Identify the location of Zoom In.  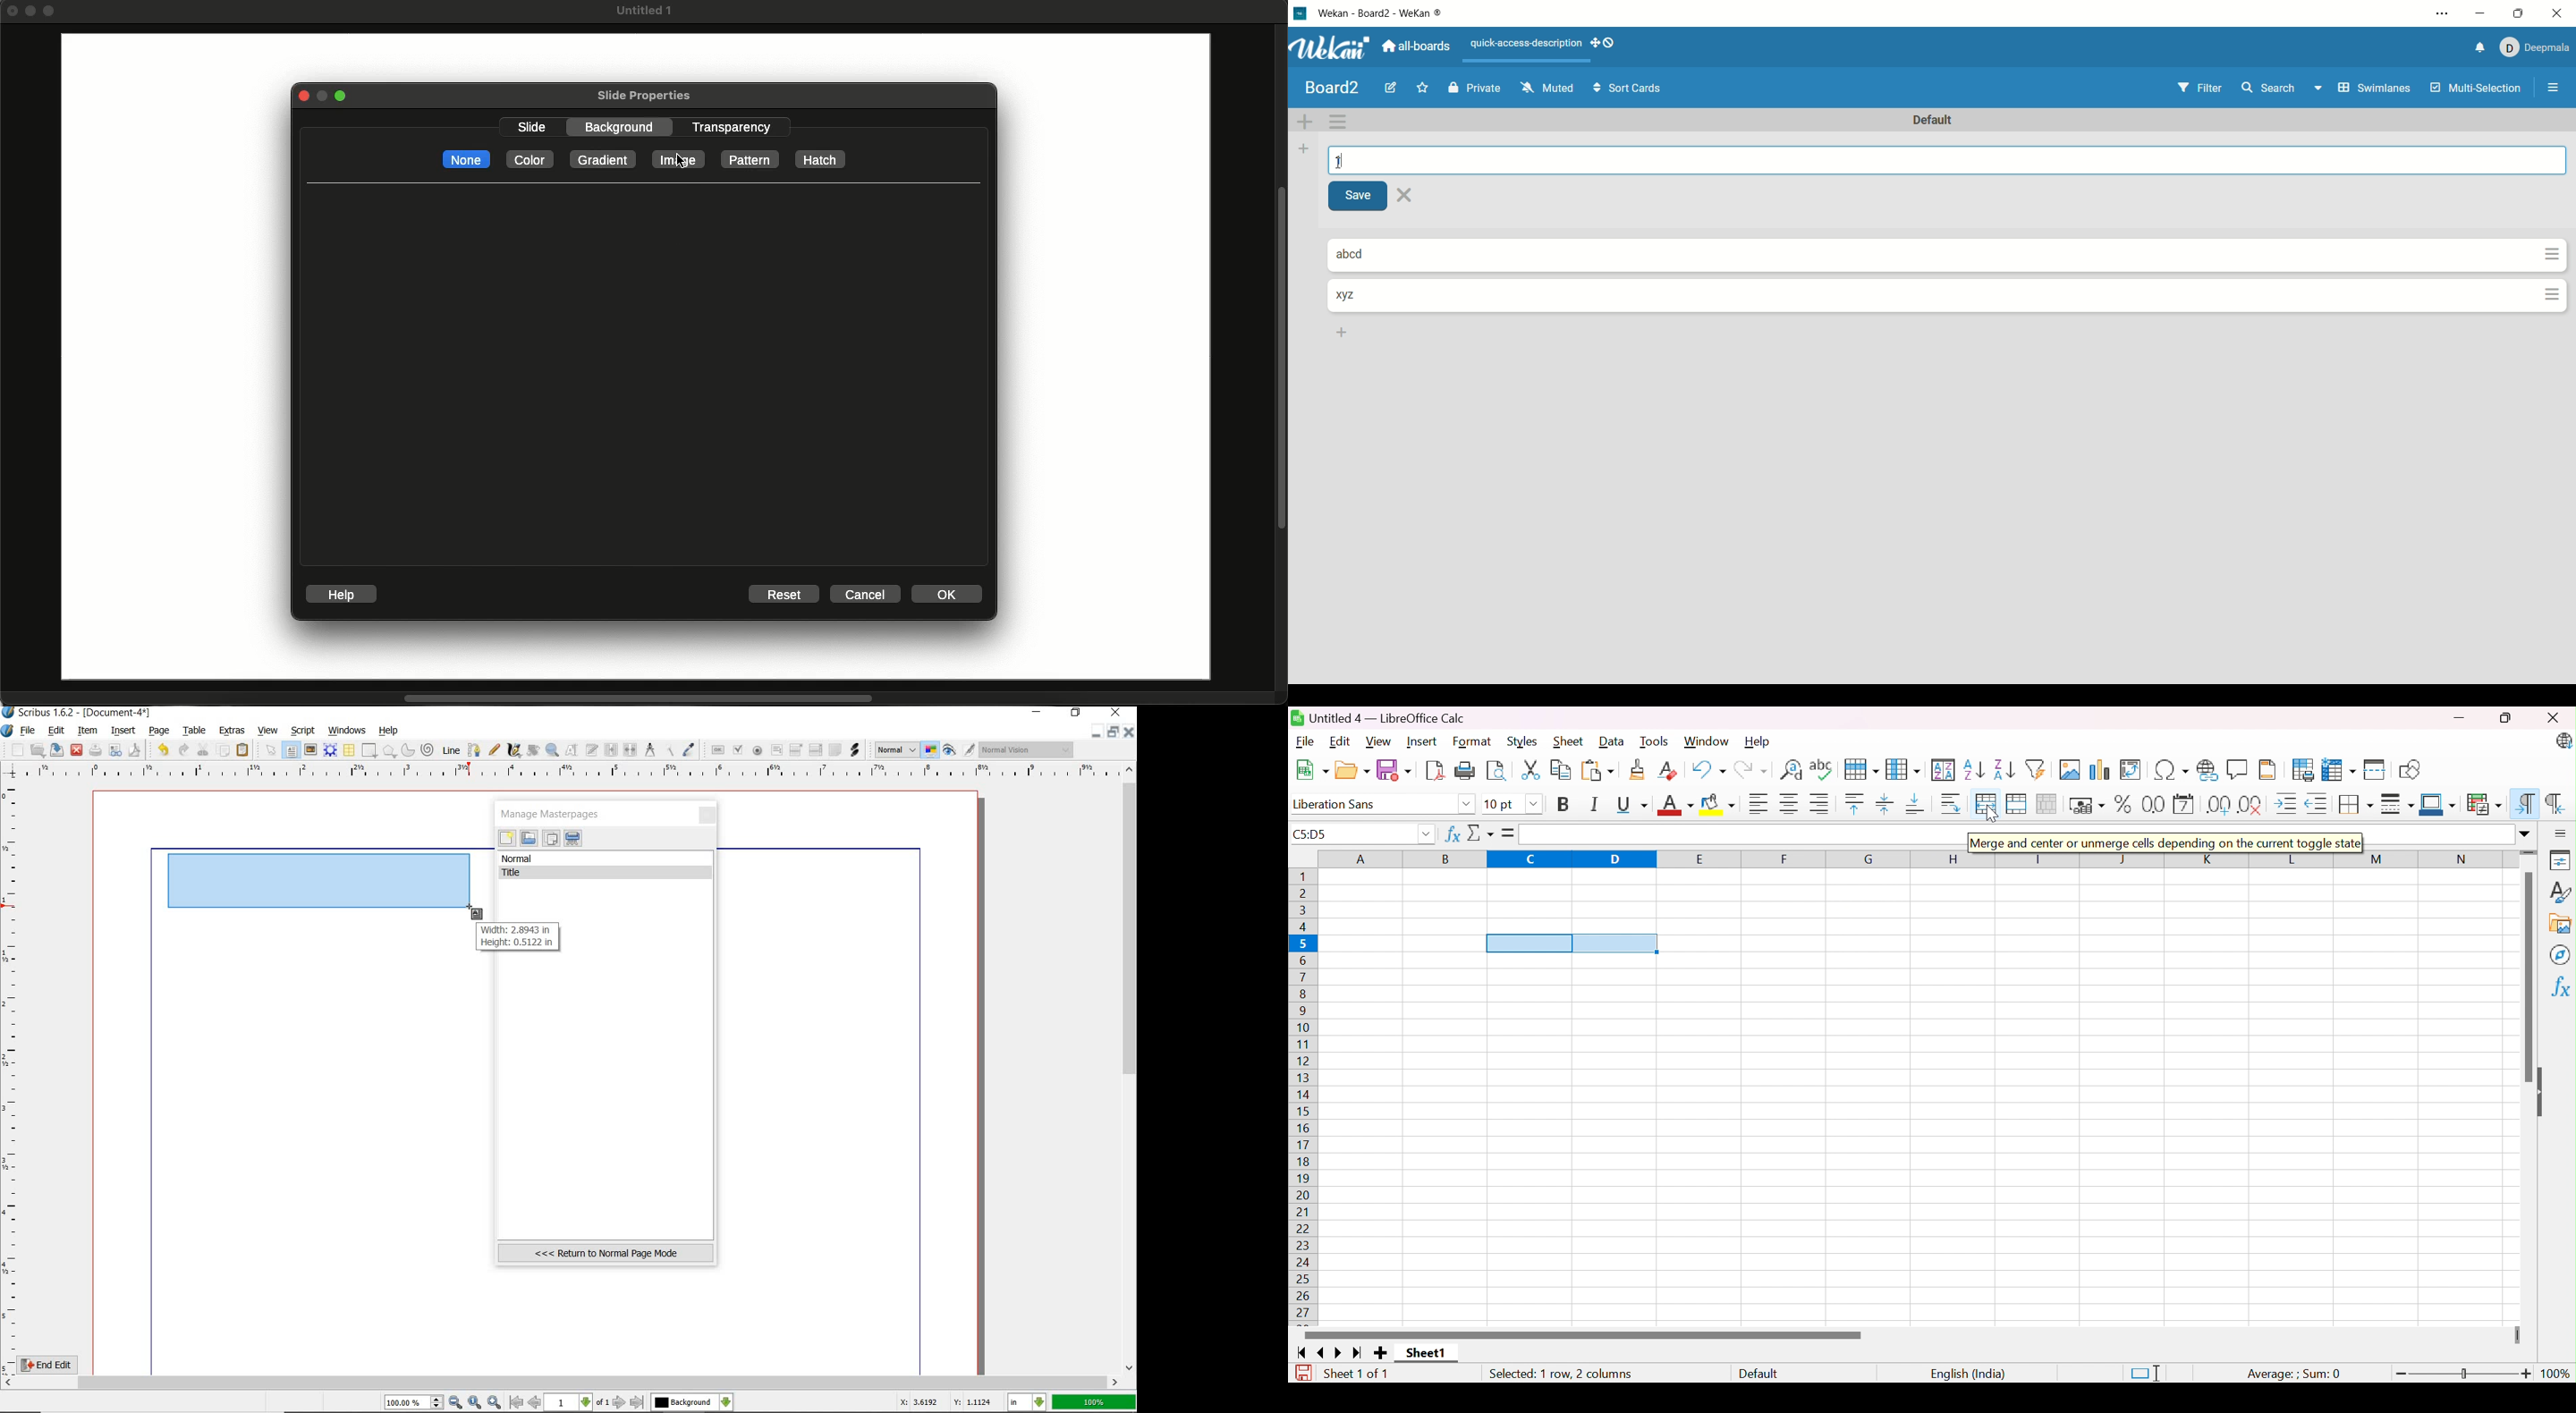
(2526, 1375).